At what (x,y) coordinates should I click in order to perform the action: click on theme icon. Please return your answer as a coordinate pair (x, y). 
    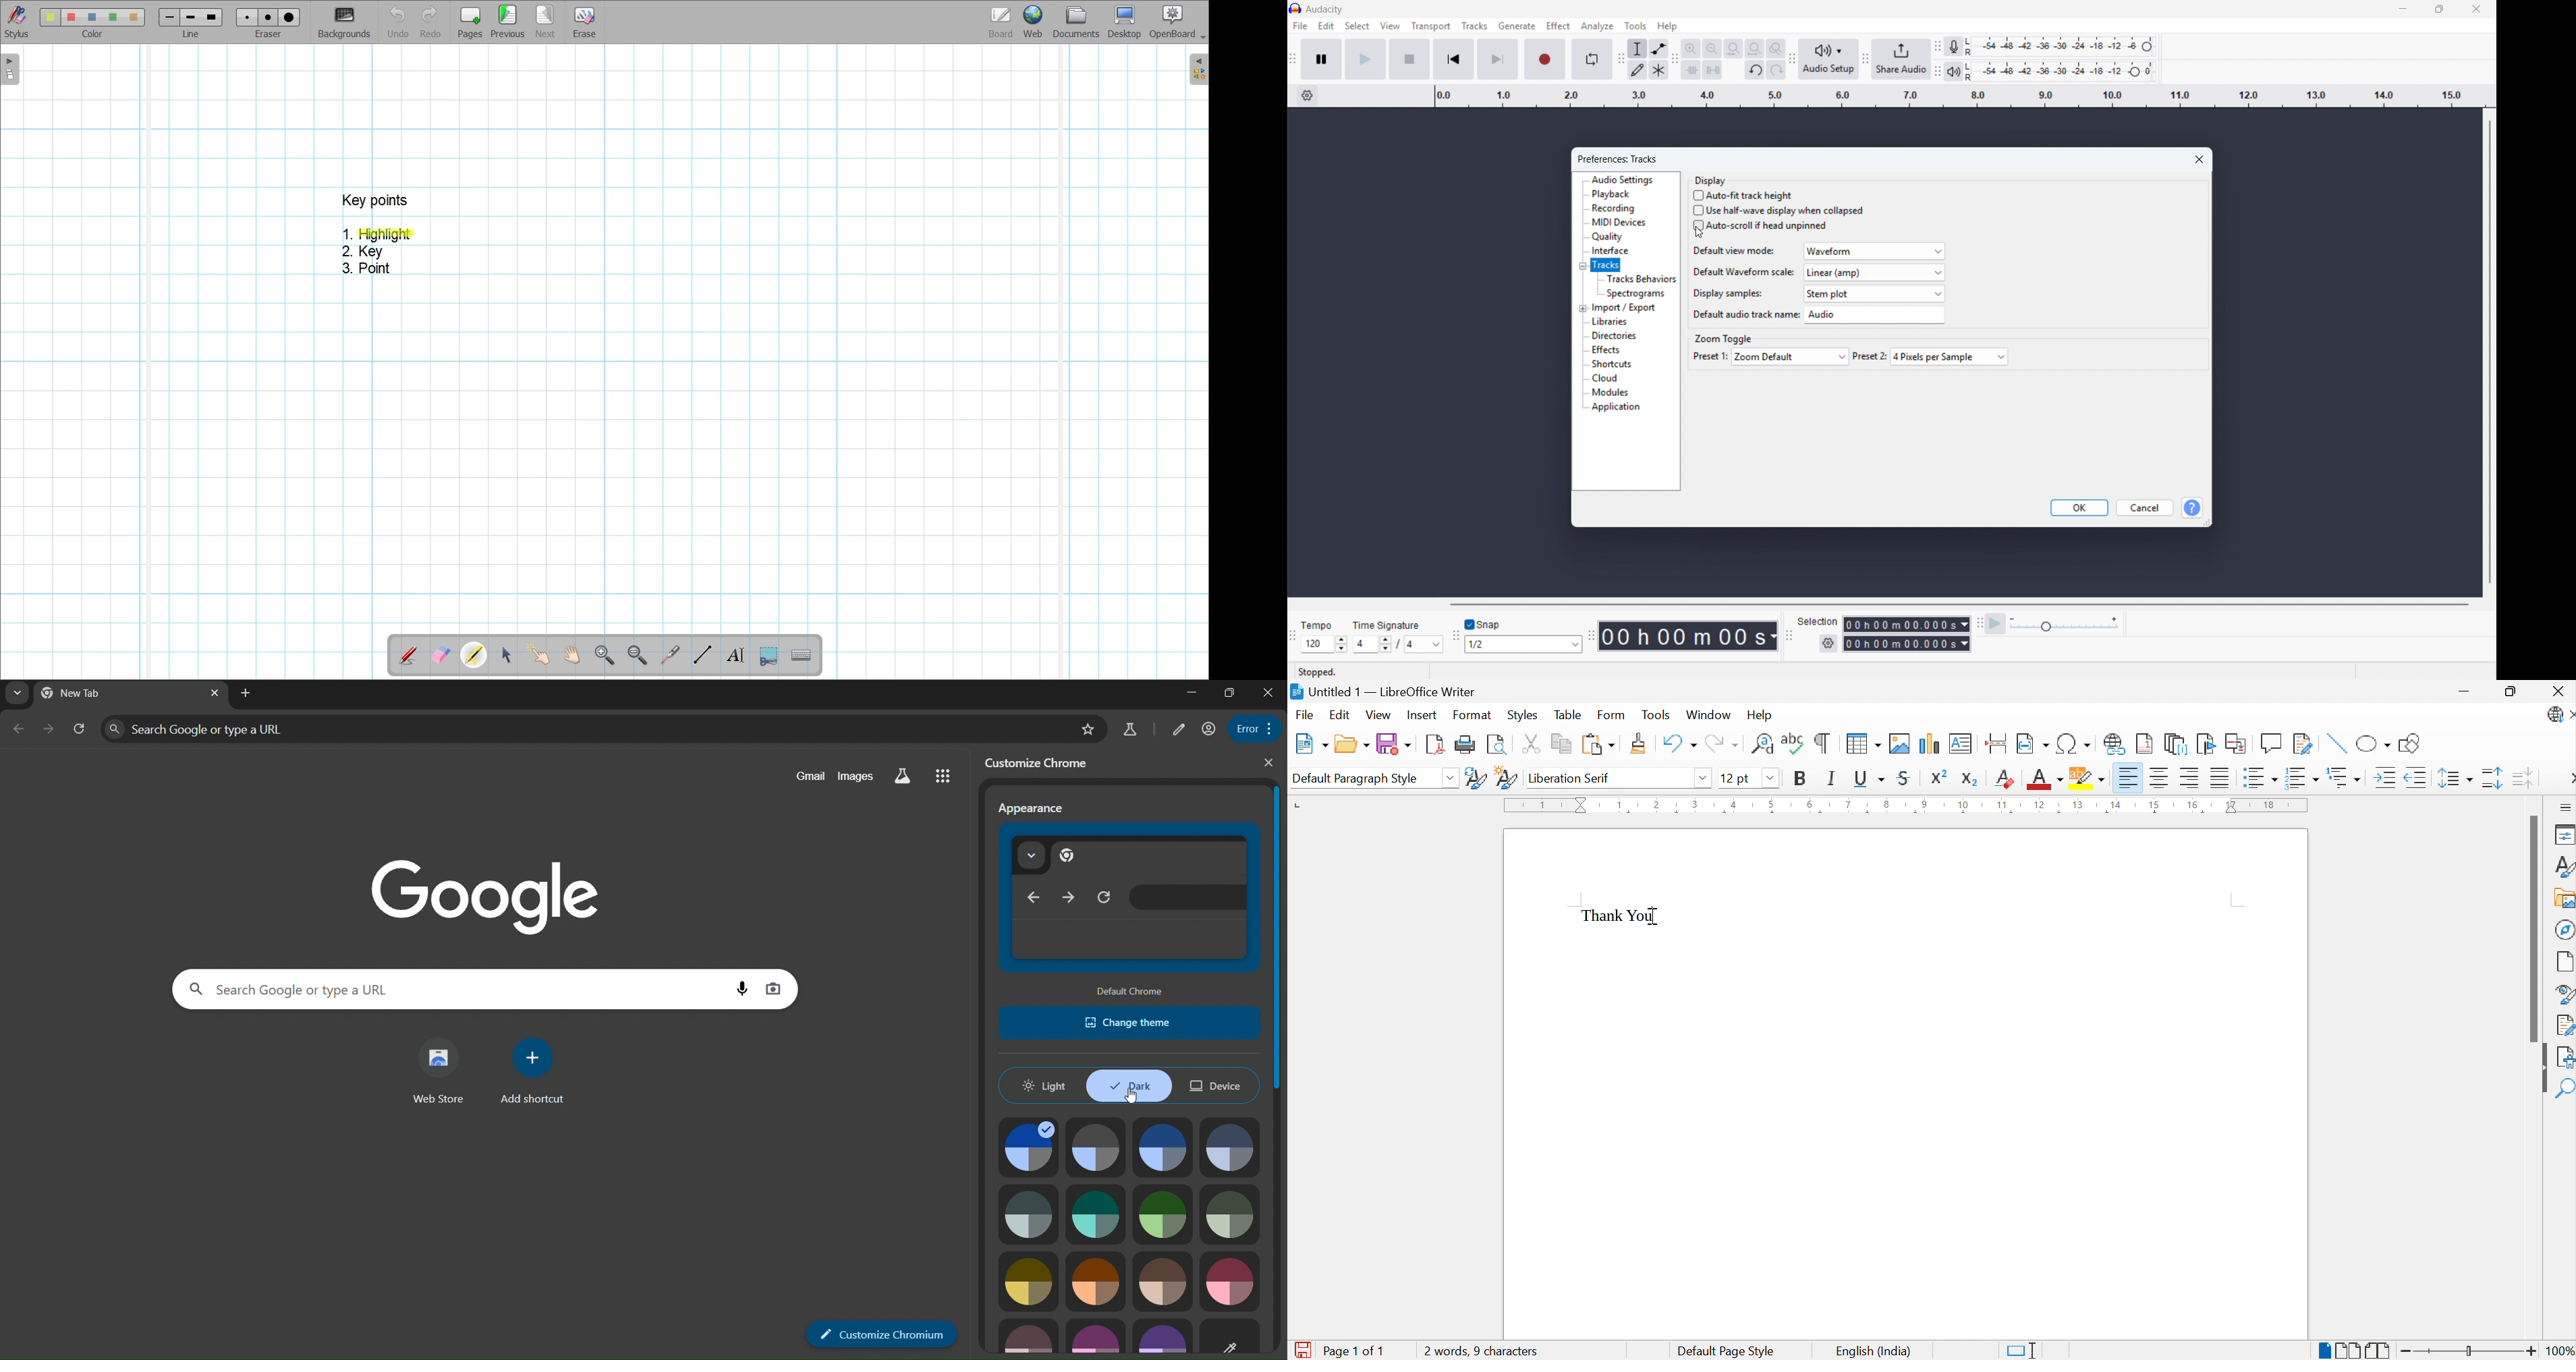
    Looking at the image, I should click on (1162, 1338).